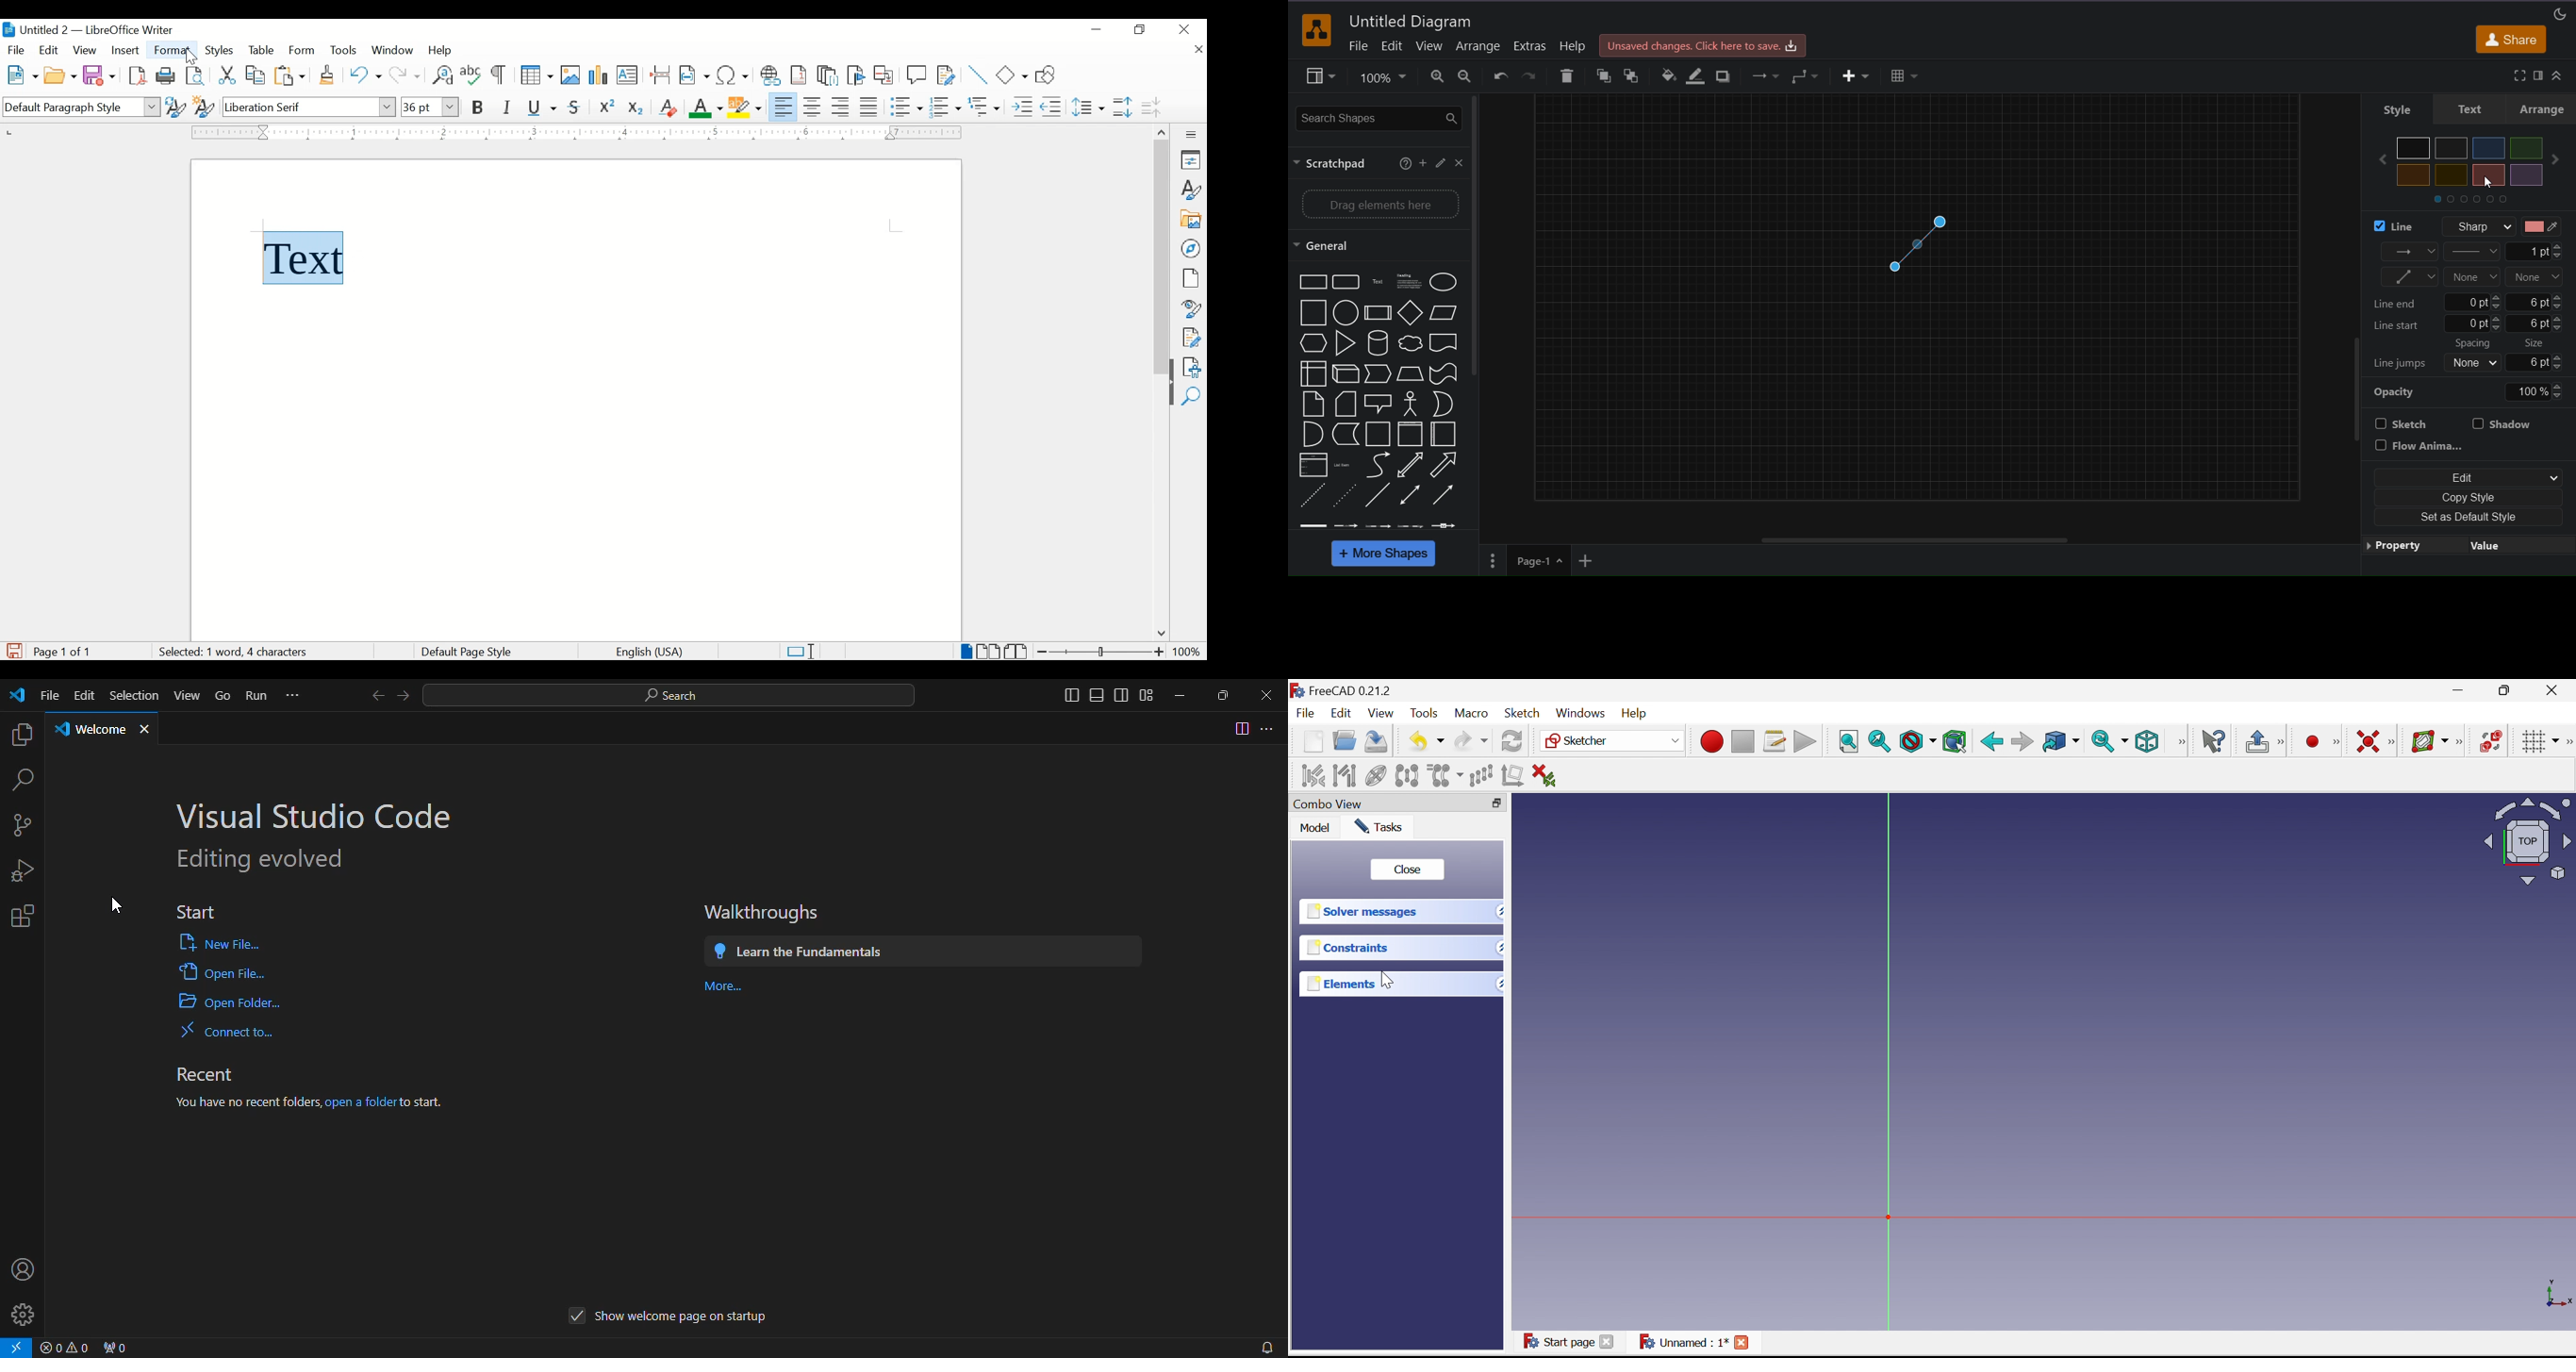  Describe the element at coordinates (1192, 190) in the screenshot. I see `styles` at that location.